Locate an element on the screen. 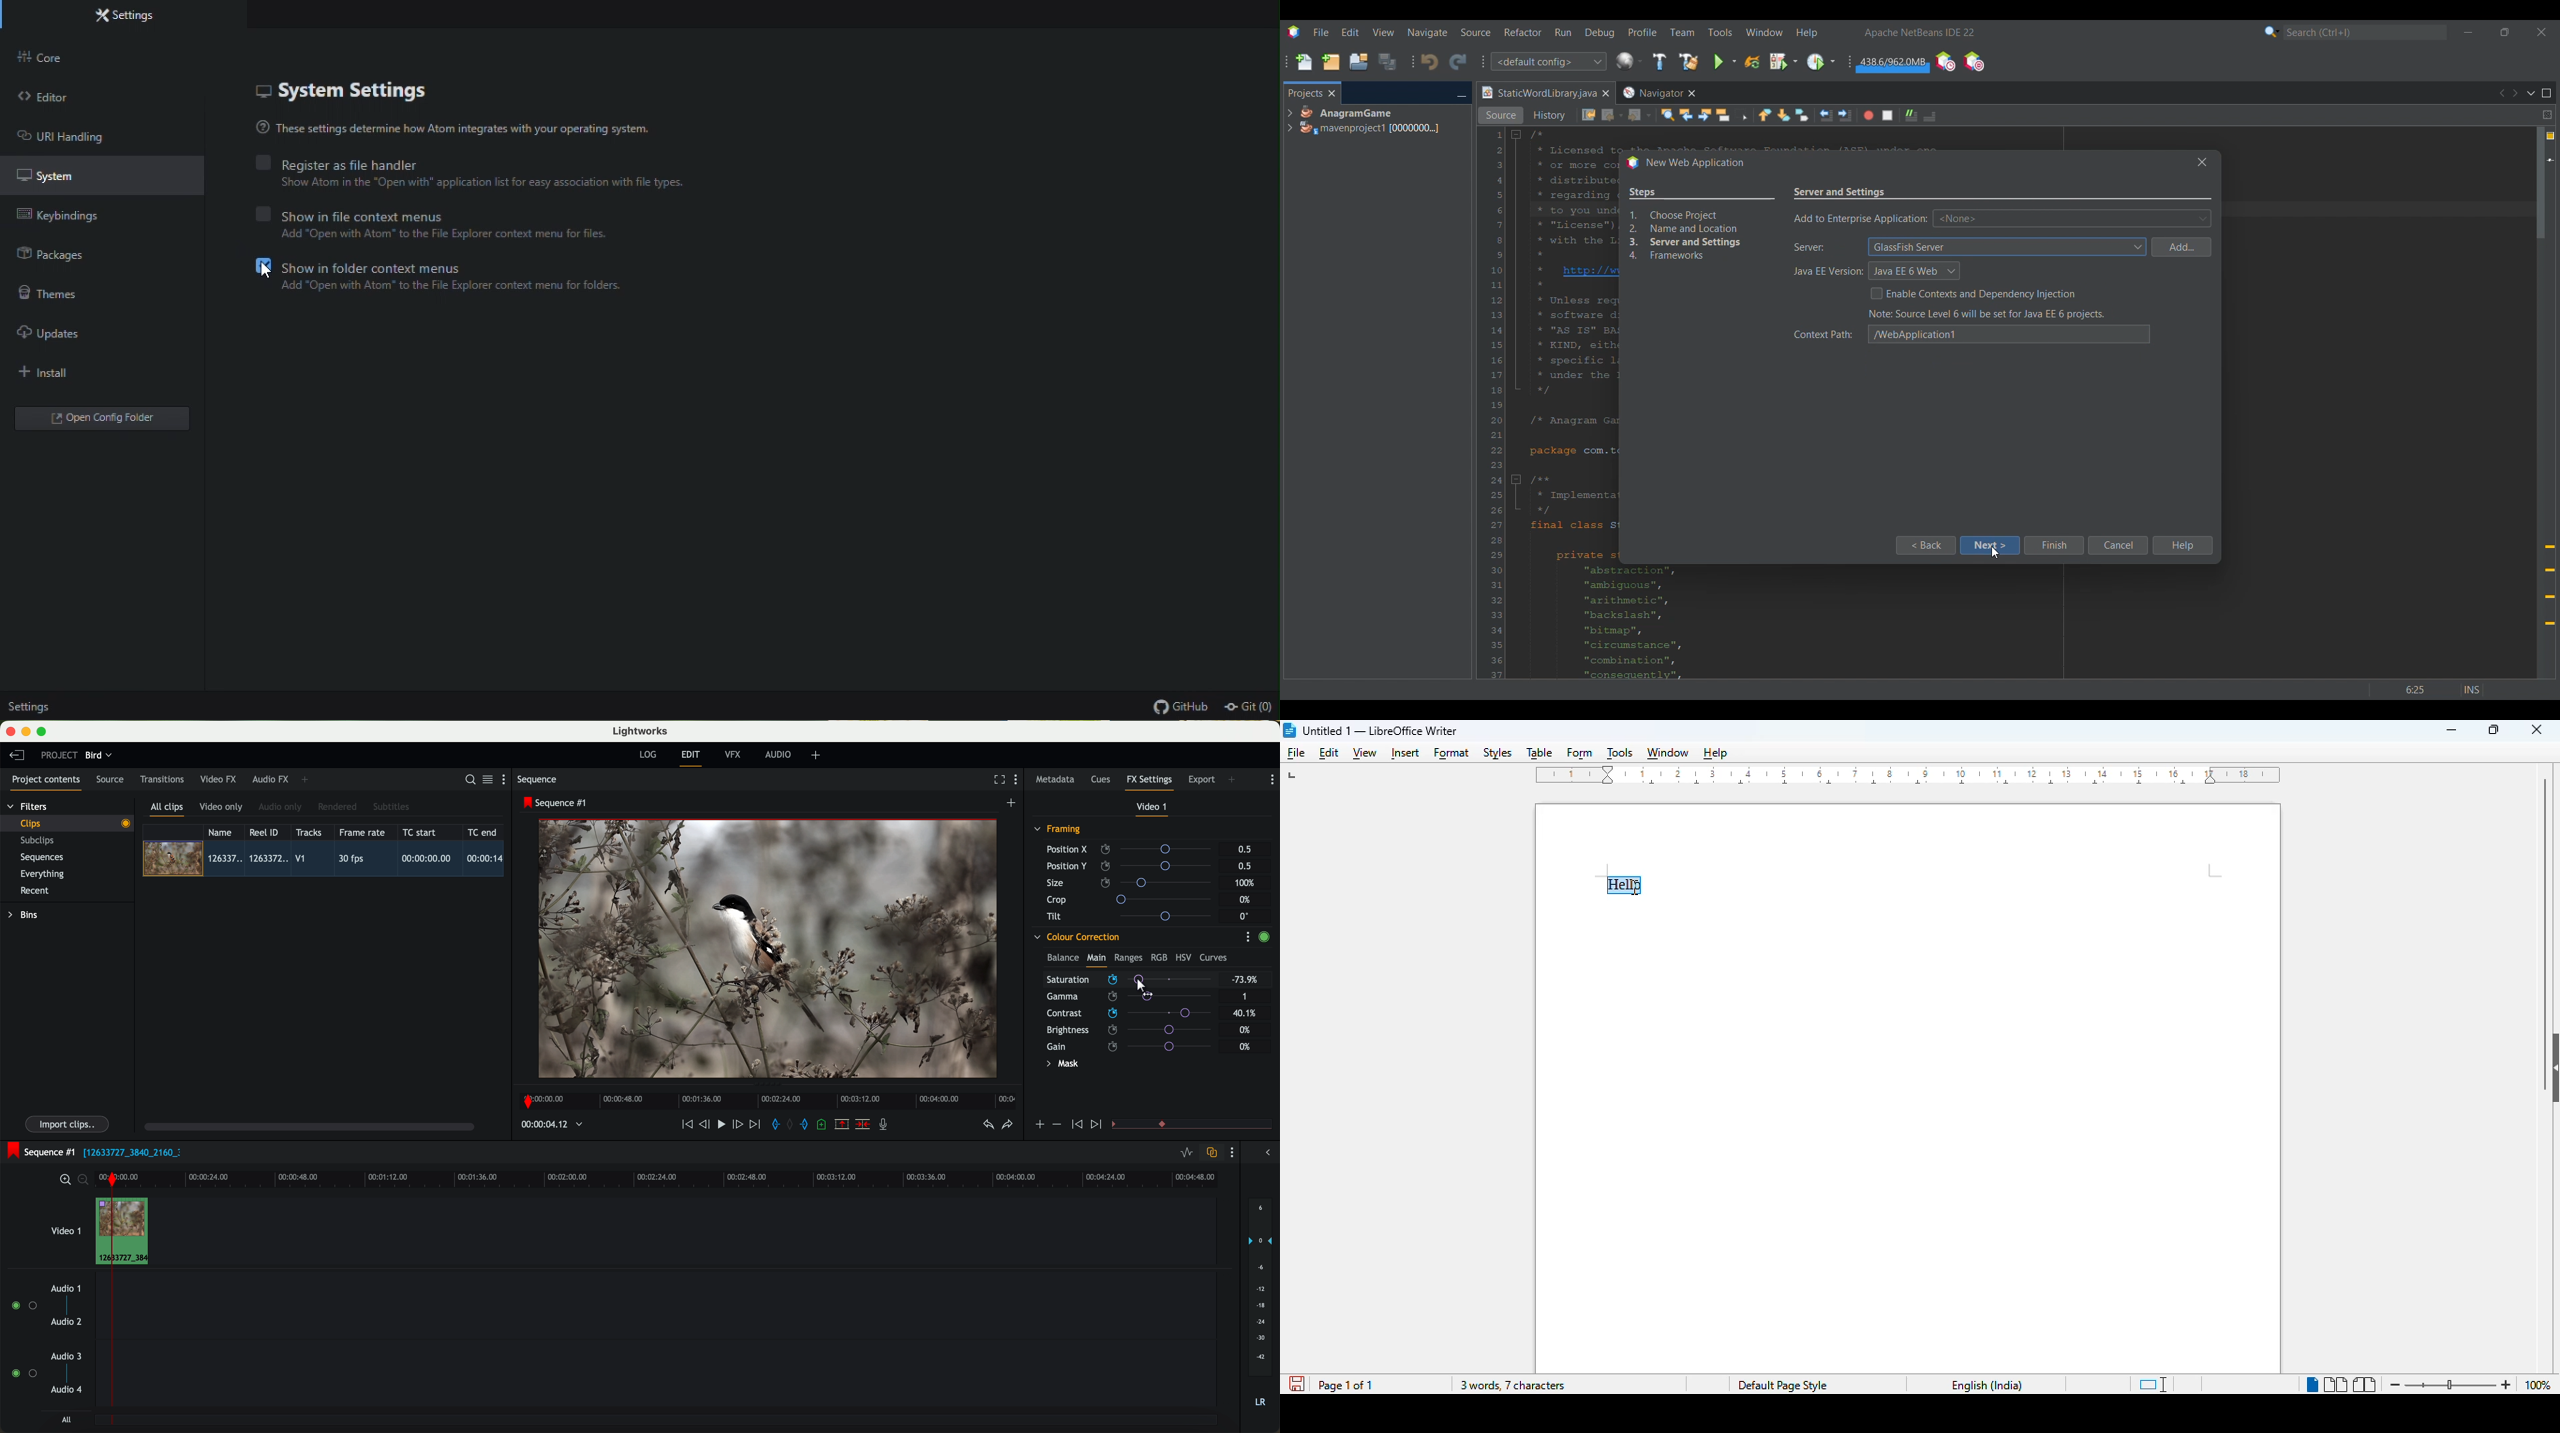 Image resolution: width=2576 pixels, height=1456 pixels. position Y is located at coordinates (1133, 866).